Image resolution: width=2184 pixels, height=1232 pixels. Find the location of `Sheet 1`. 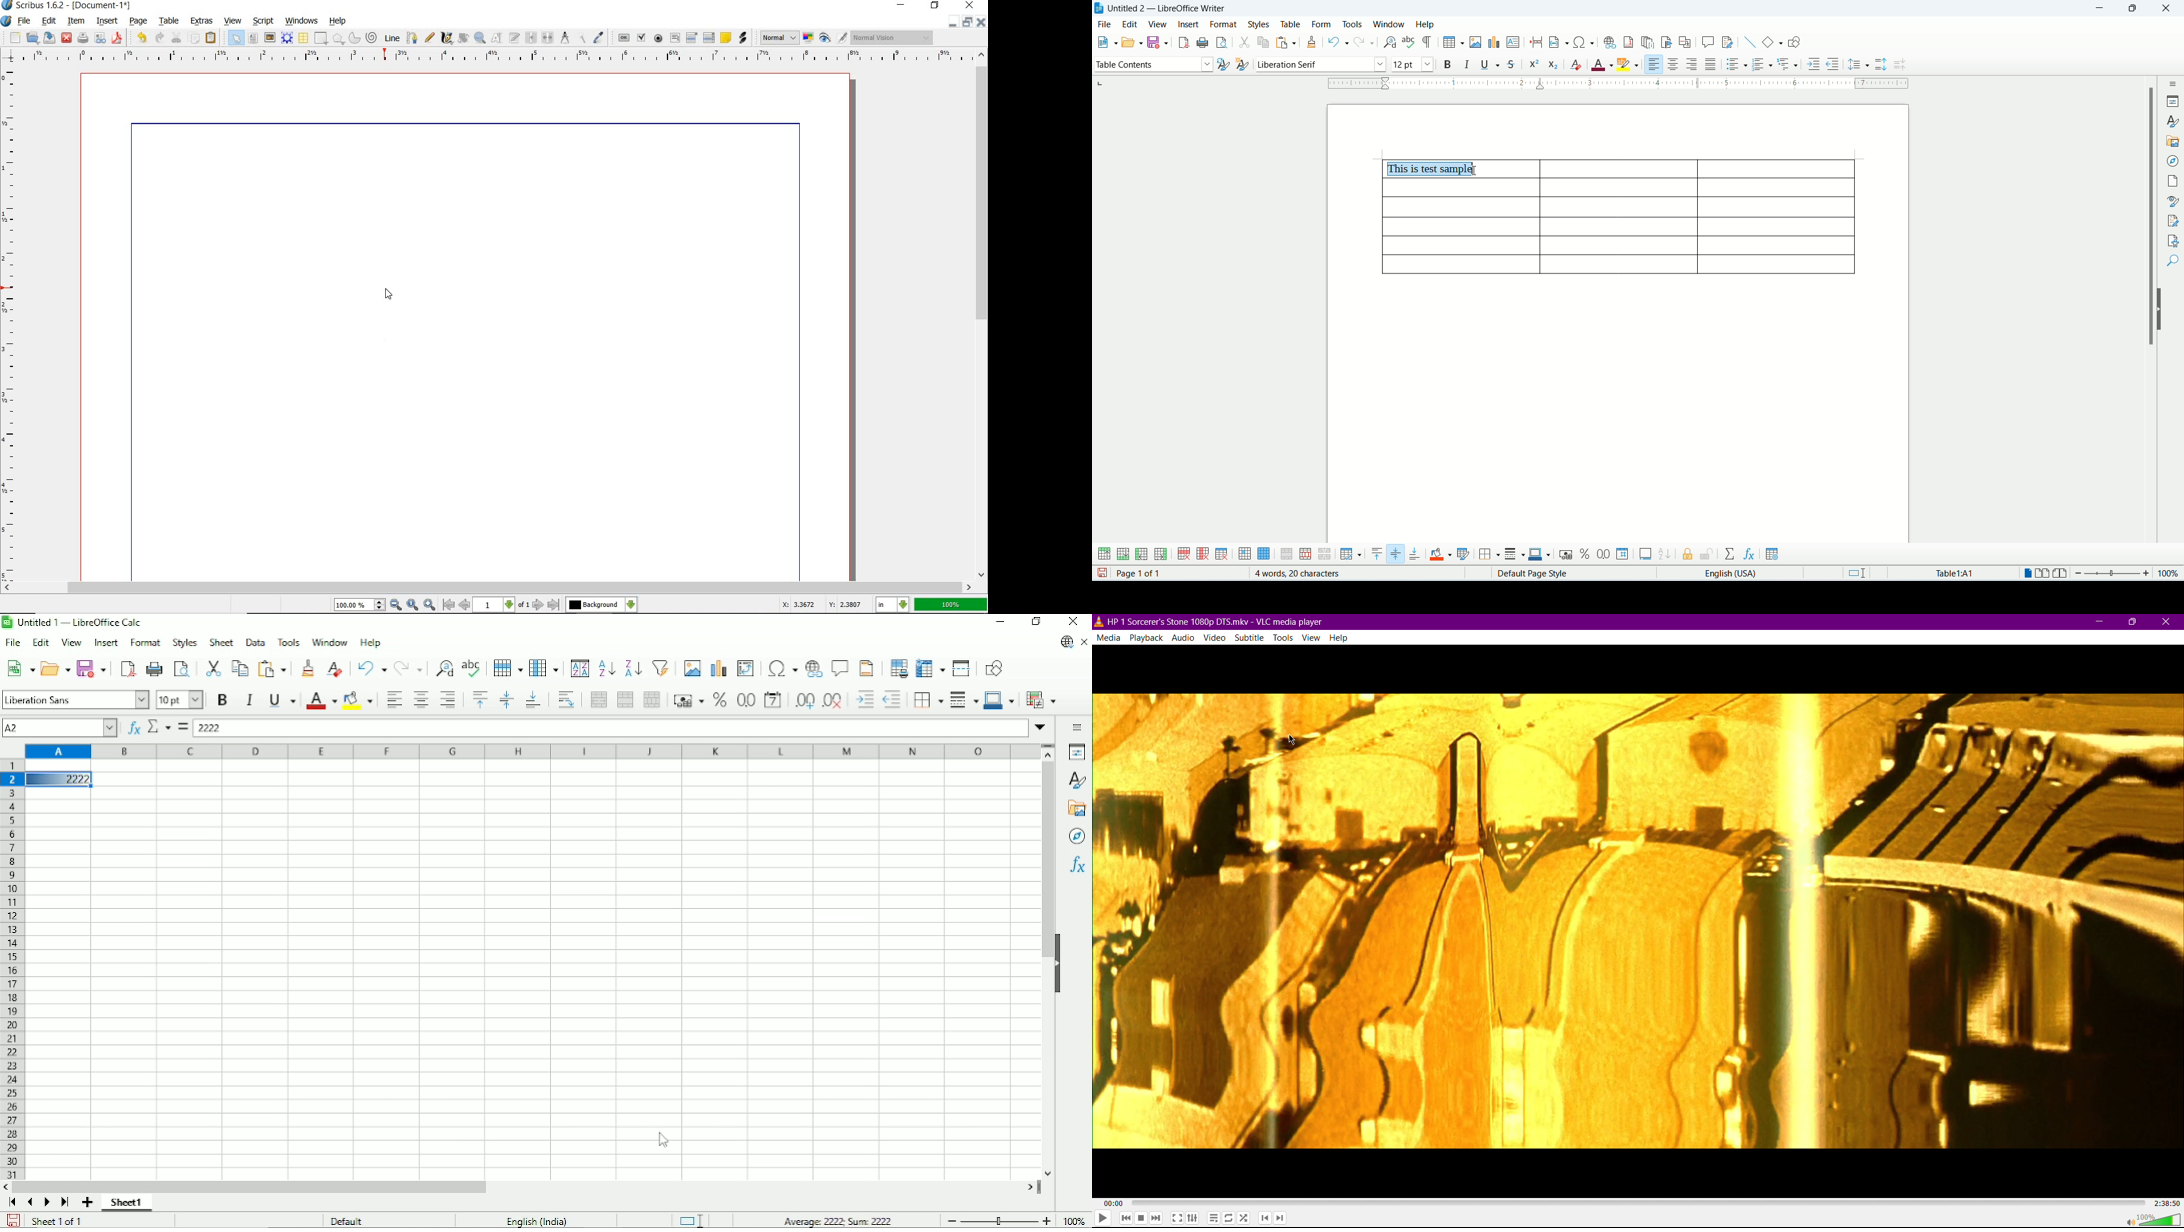

Sheet 1 is located at coordinates (127, 1203).